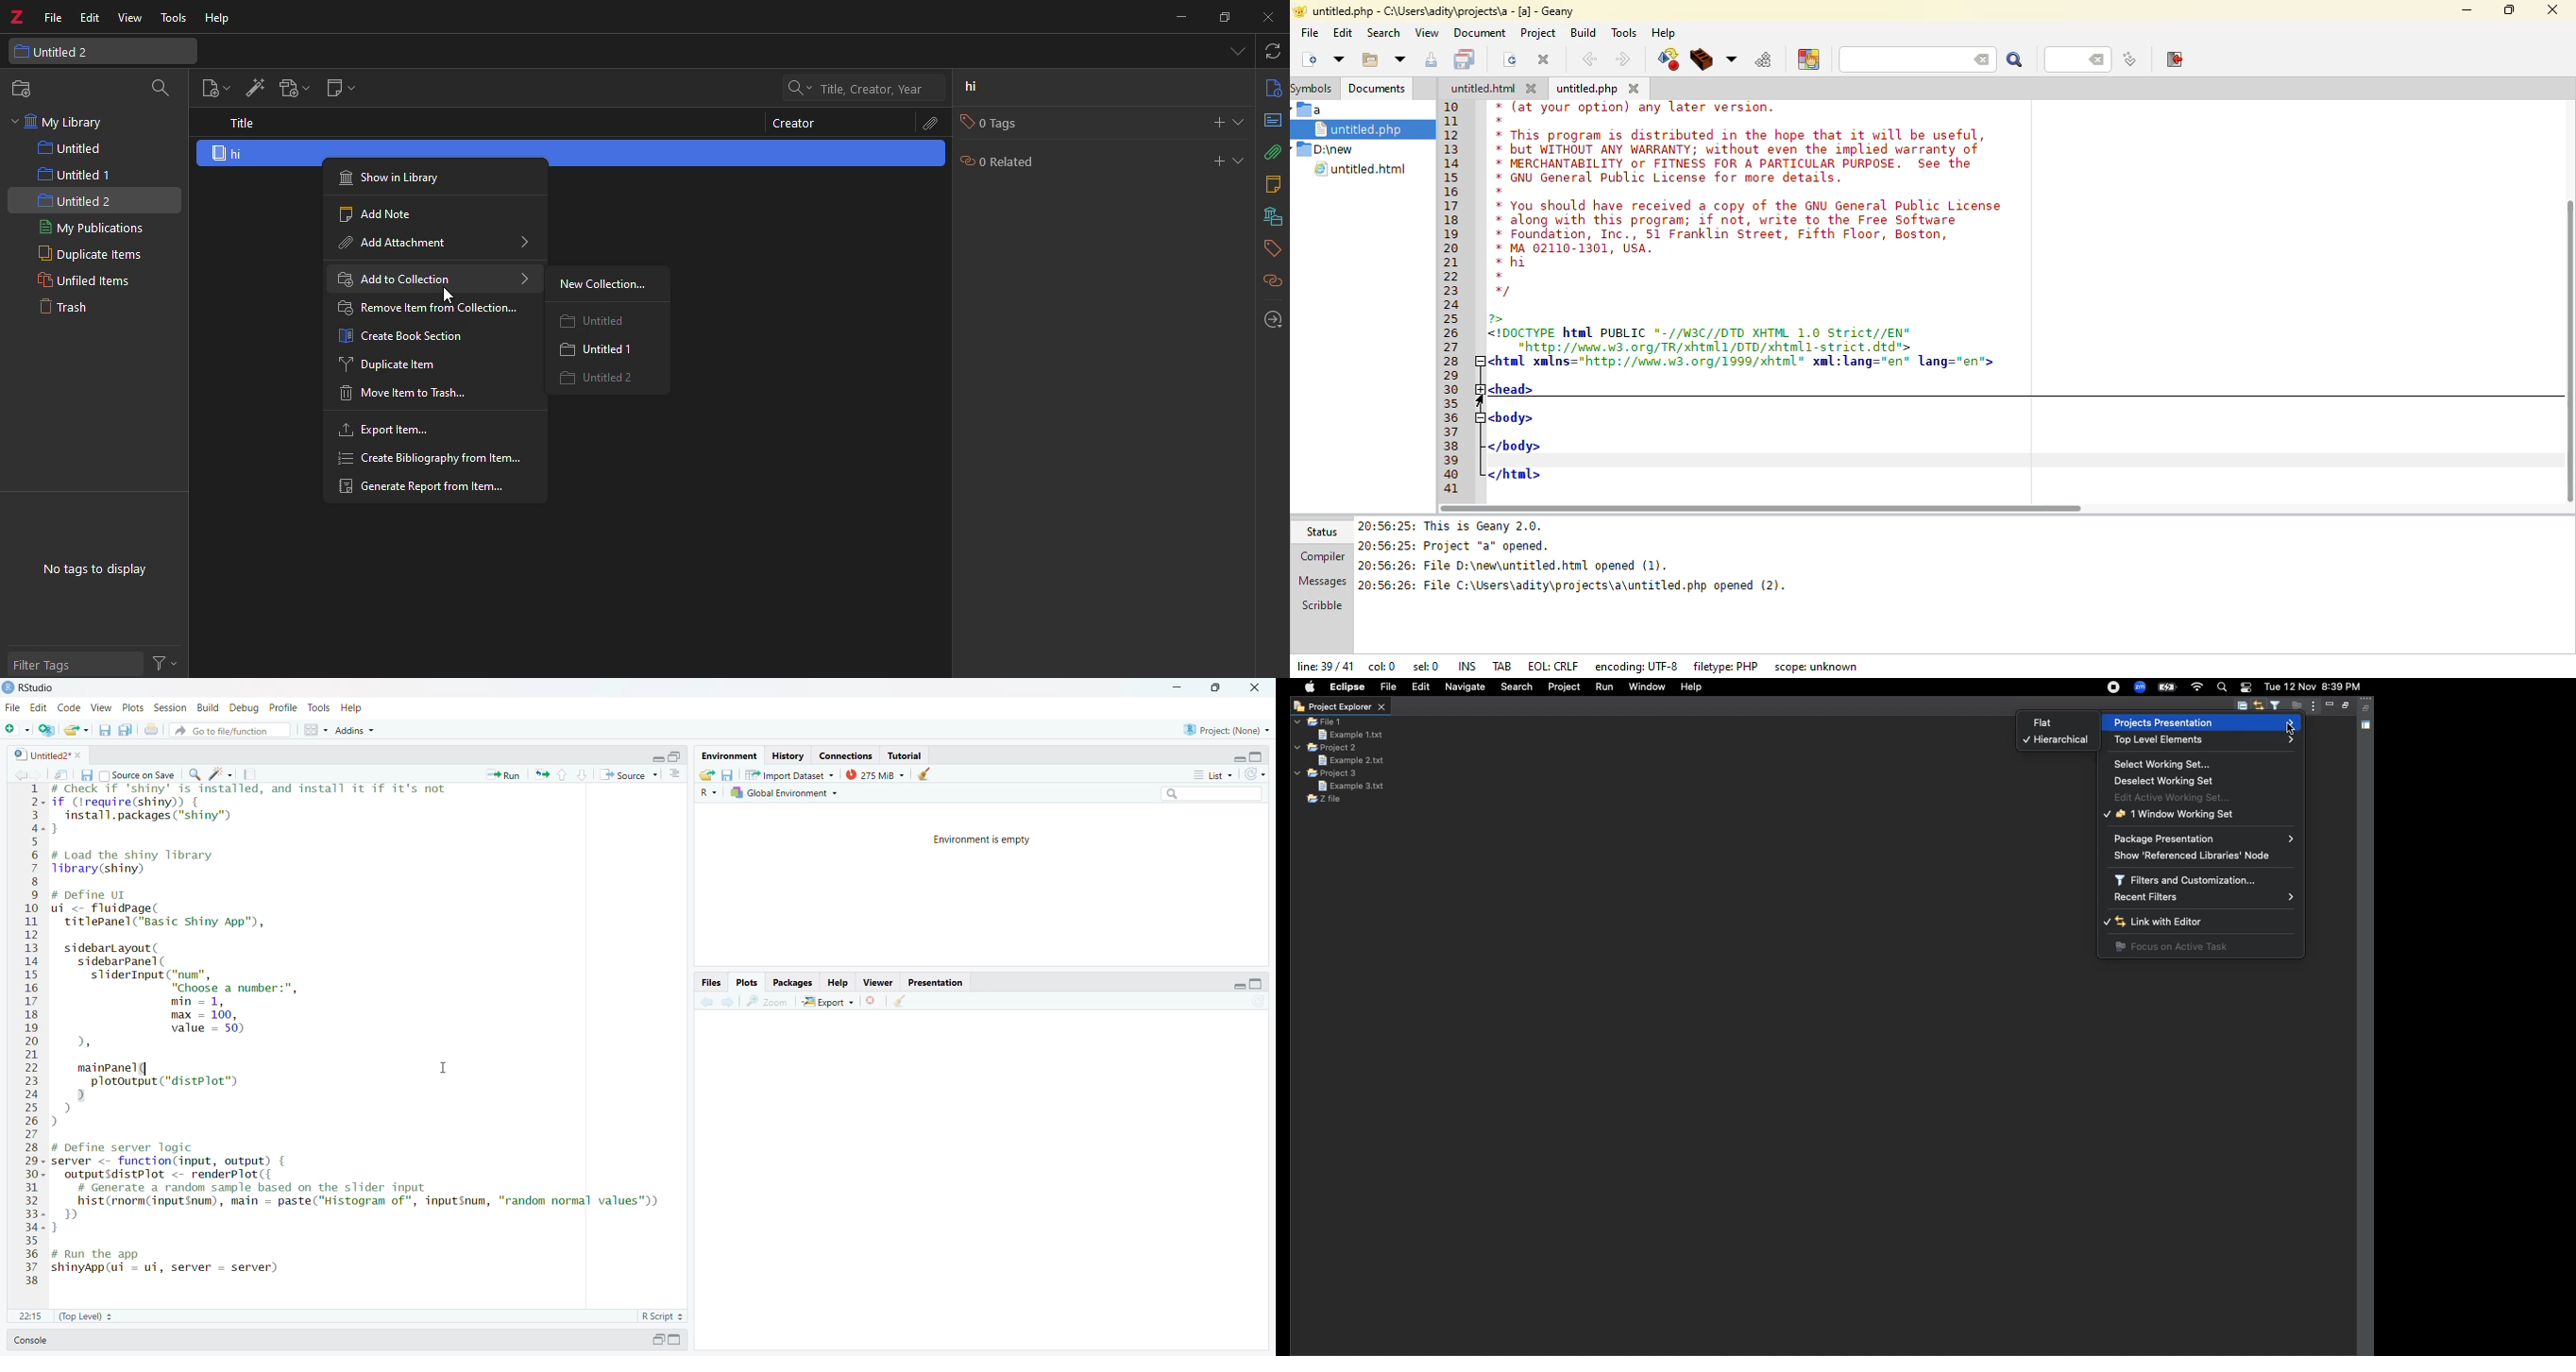  What do you see at coordinates (661, 1316) in the screenshot?
I see `R Script` at bounding box center [661, 1316].